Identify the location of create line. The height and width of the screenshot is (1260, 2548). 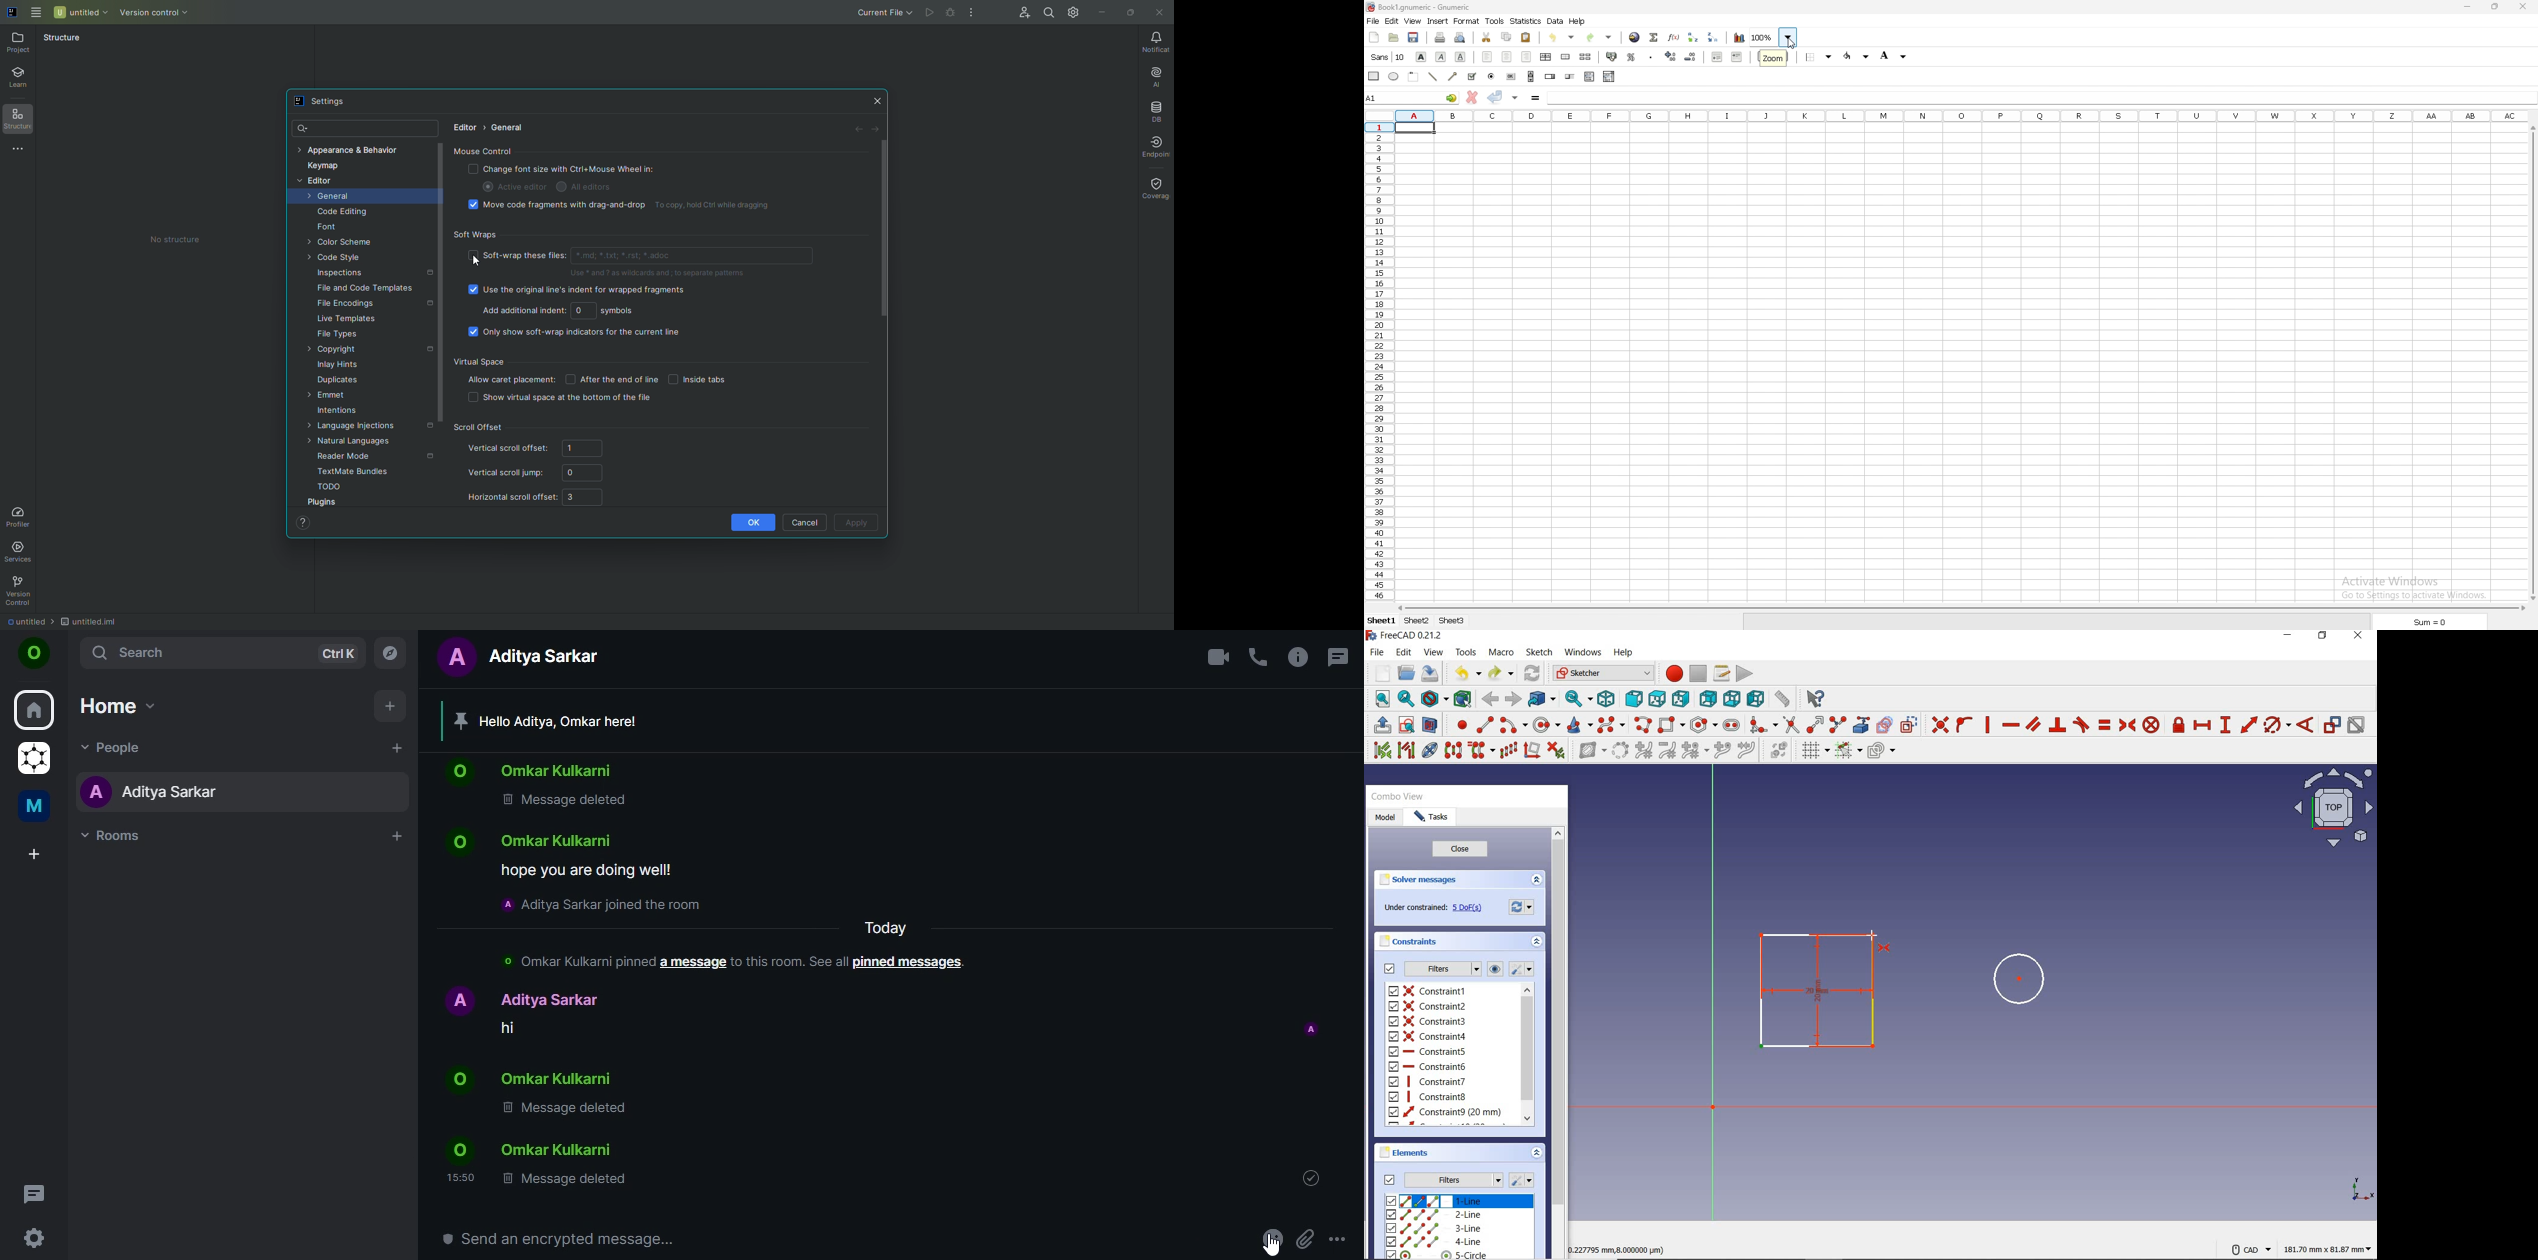
(1485, 724).